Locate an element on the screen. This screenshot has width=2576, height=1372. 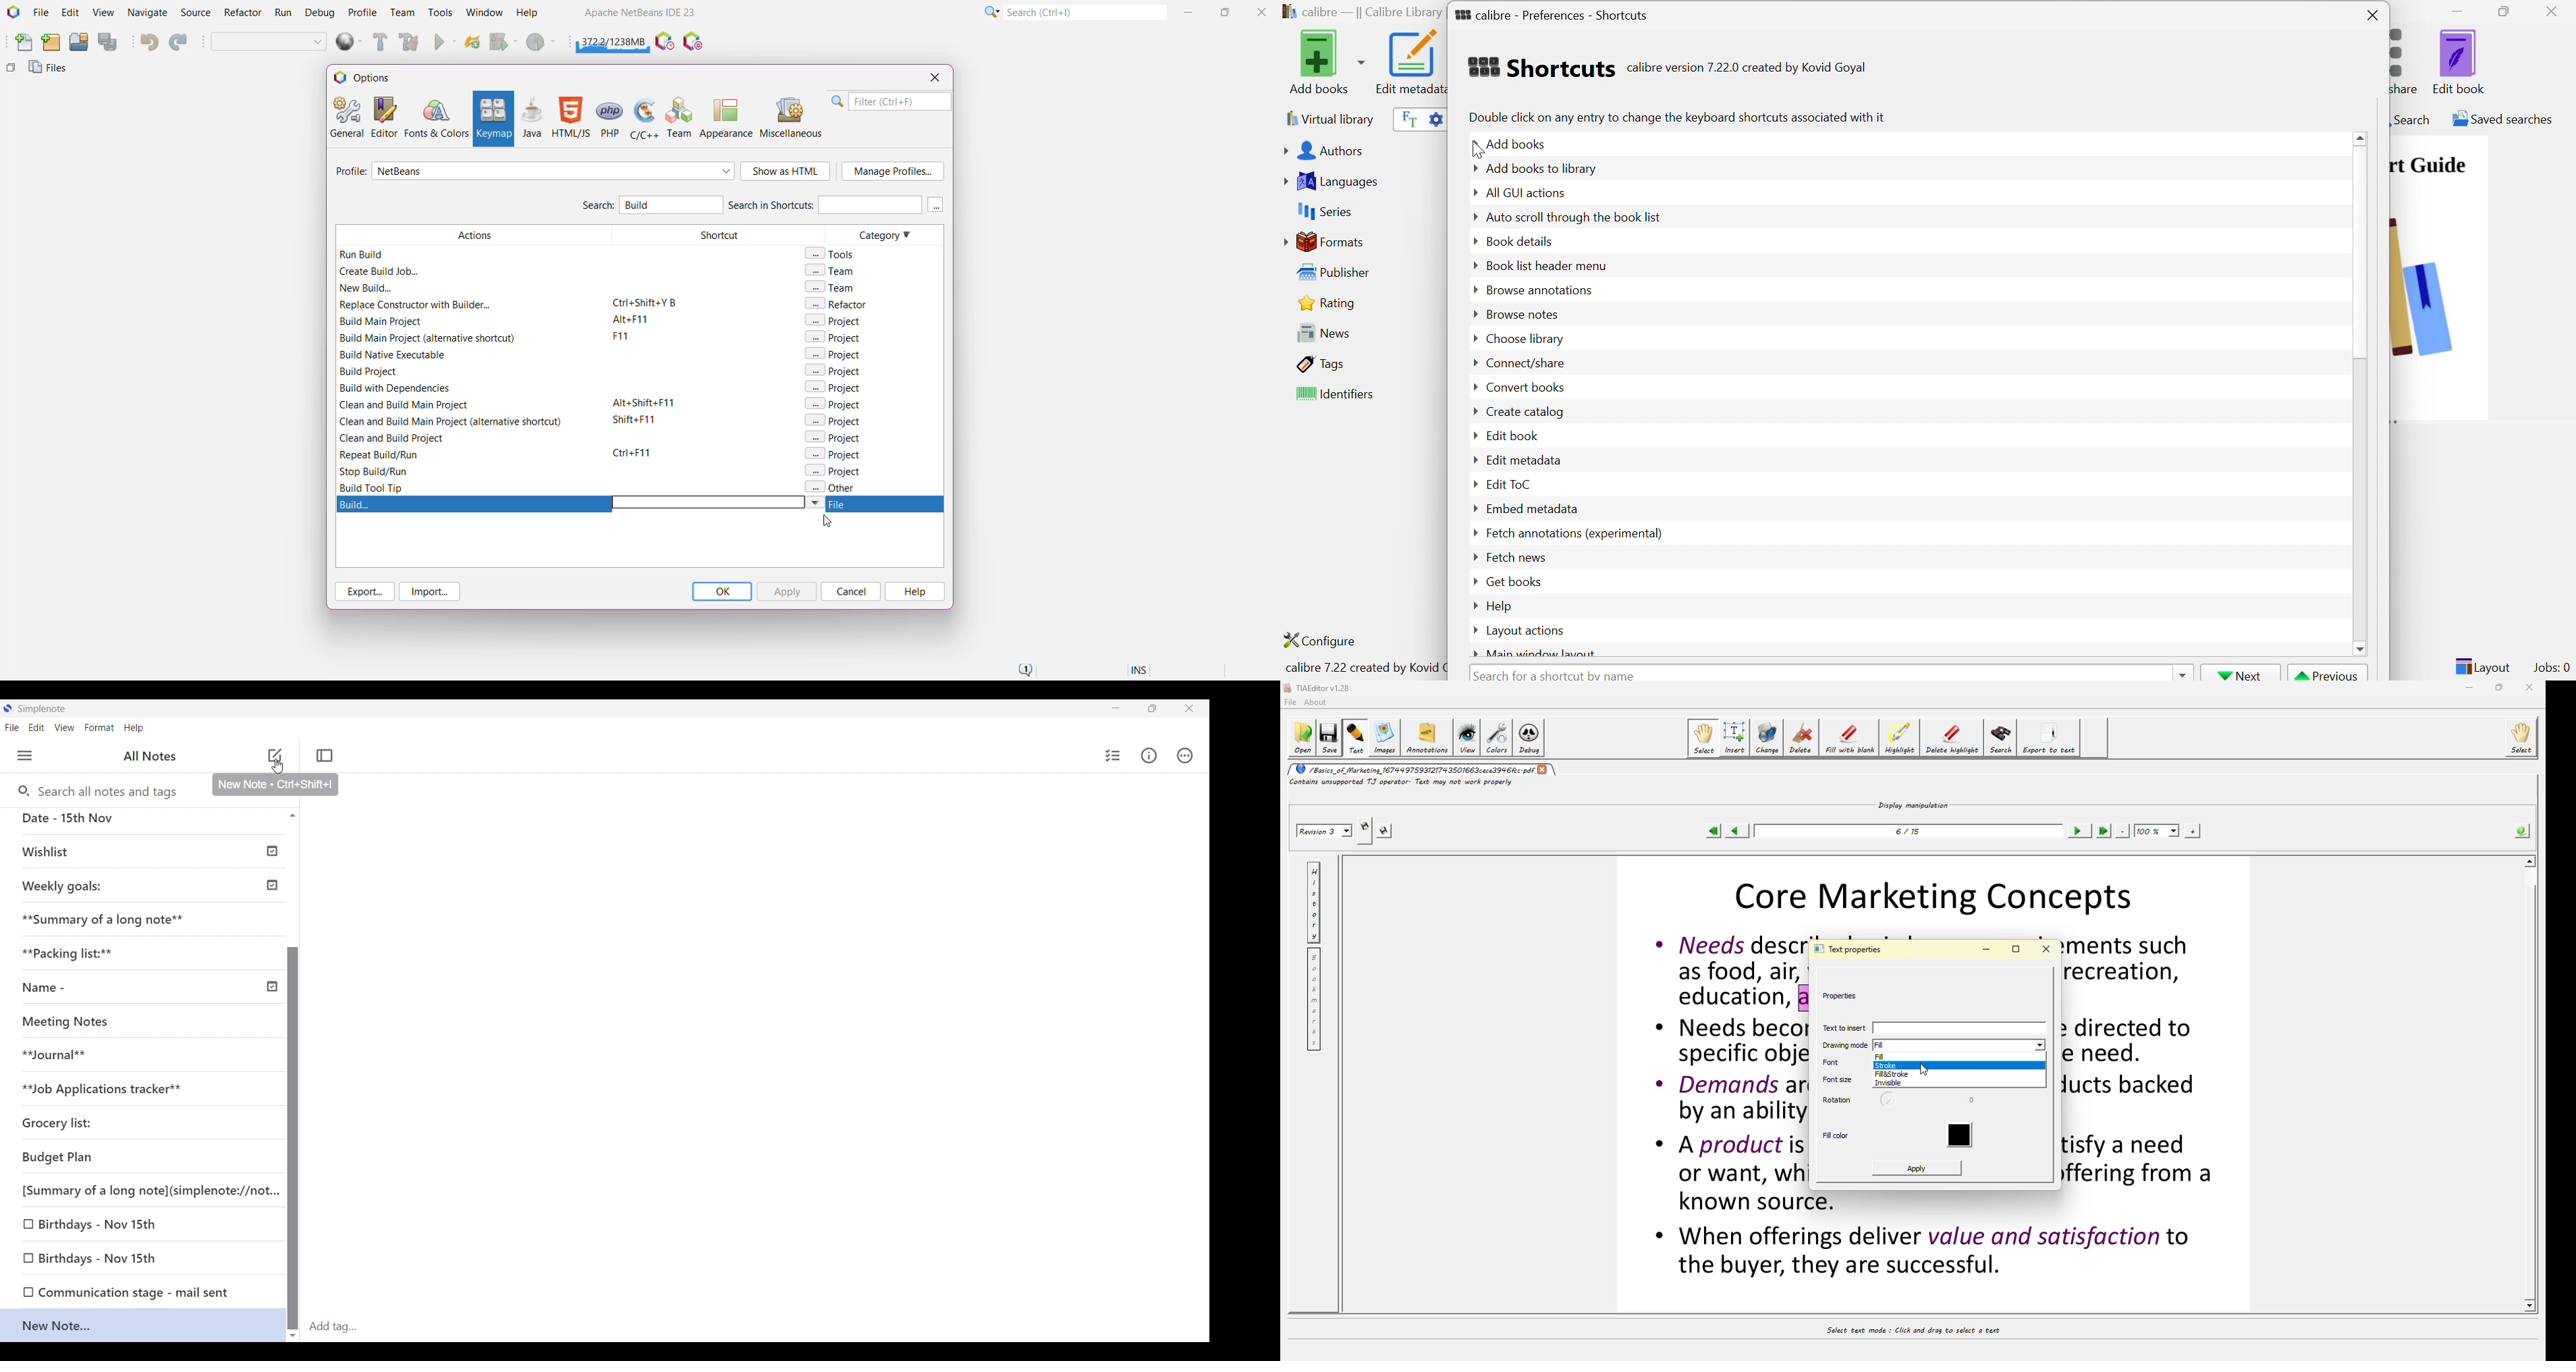
Browse notes is located at coordinates (1520, 314).